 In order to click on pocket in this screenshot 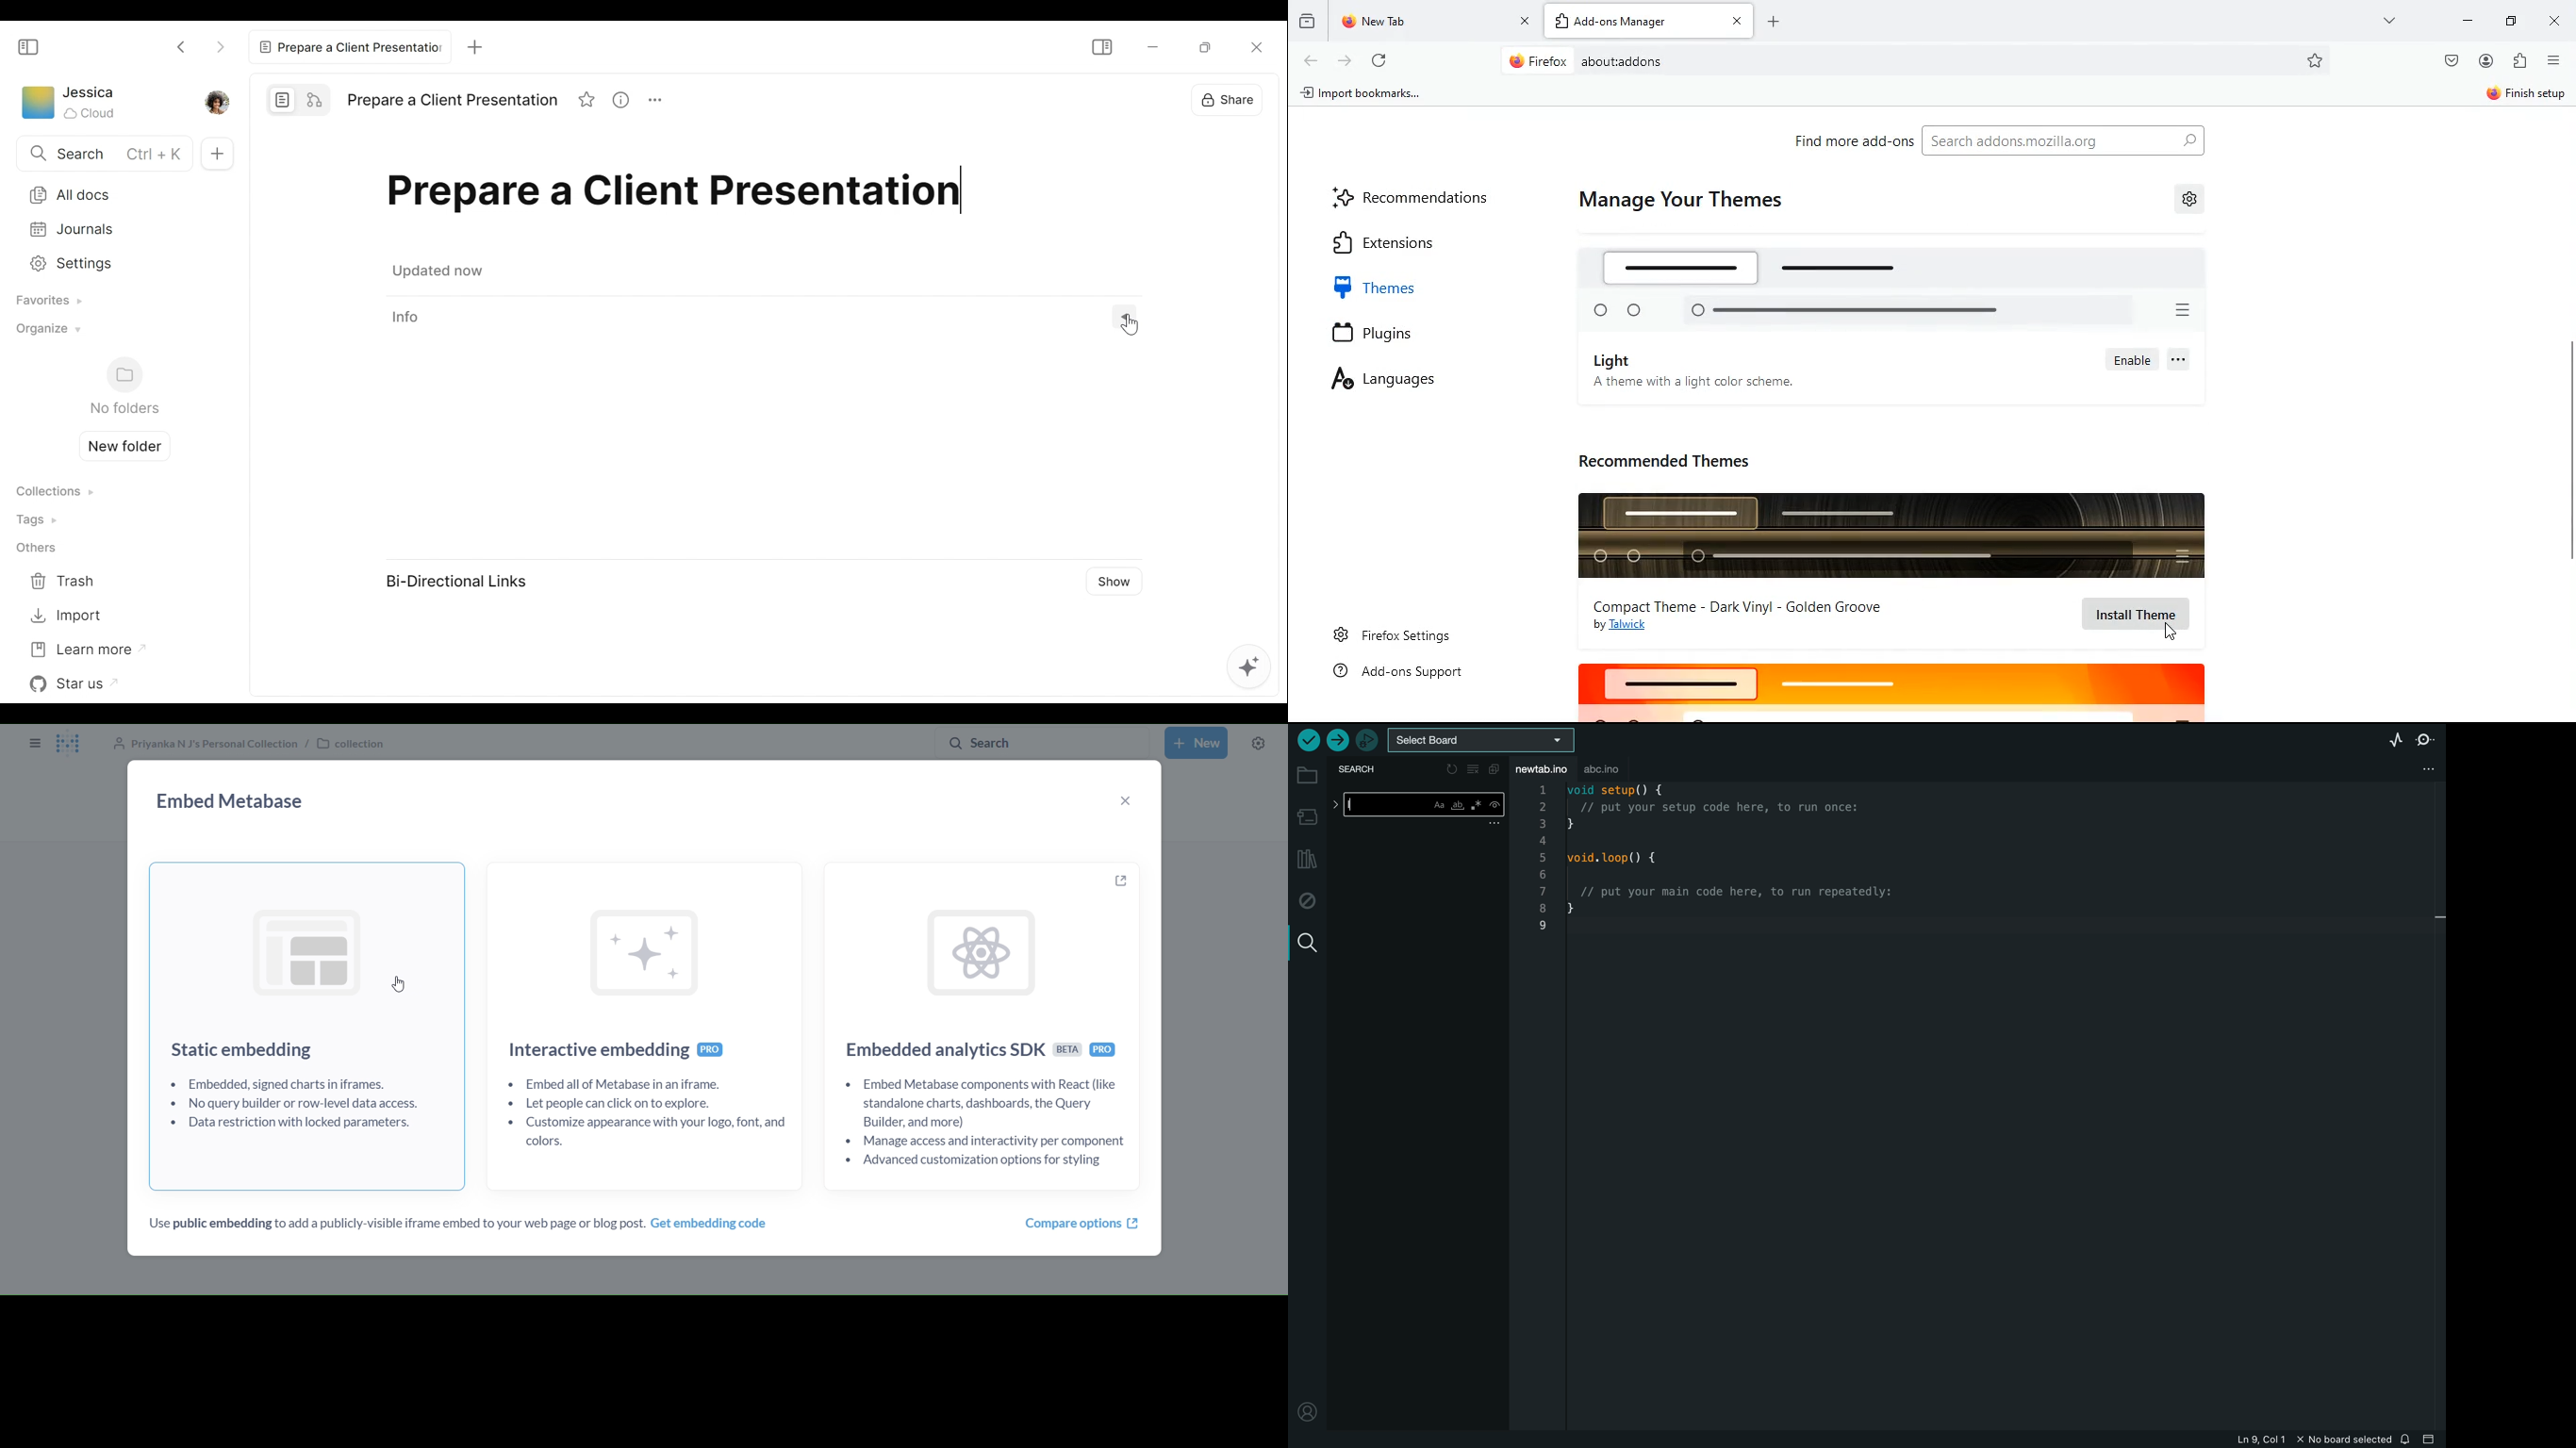, I will do `click(2453, 63)`.